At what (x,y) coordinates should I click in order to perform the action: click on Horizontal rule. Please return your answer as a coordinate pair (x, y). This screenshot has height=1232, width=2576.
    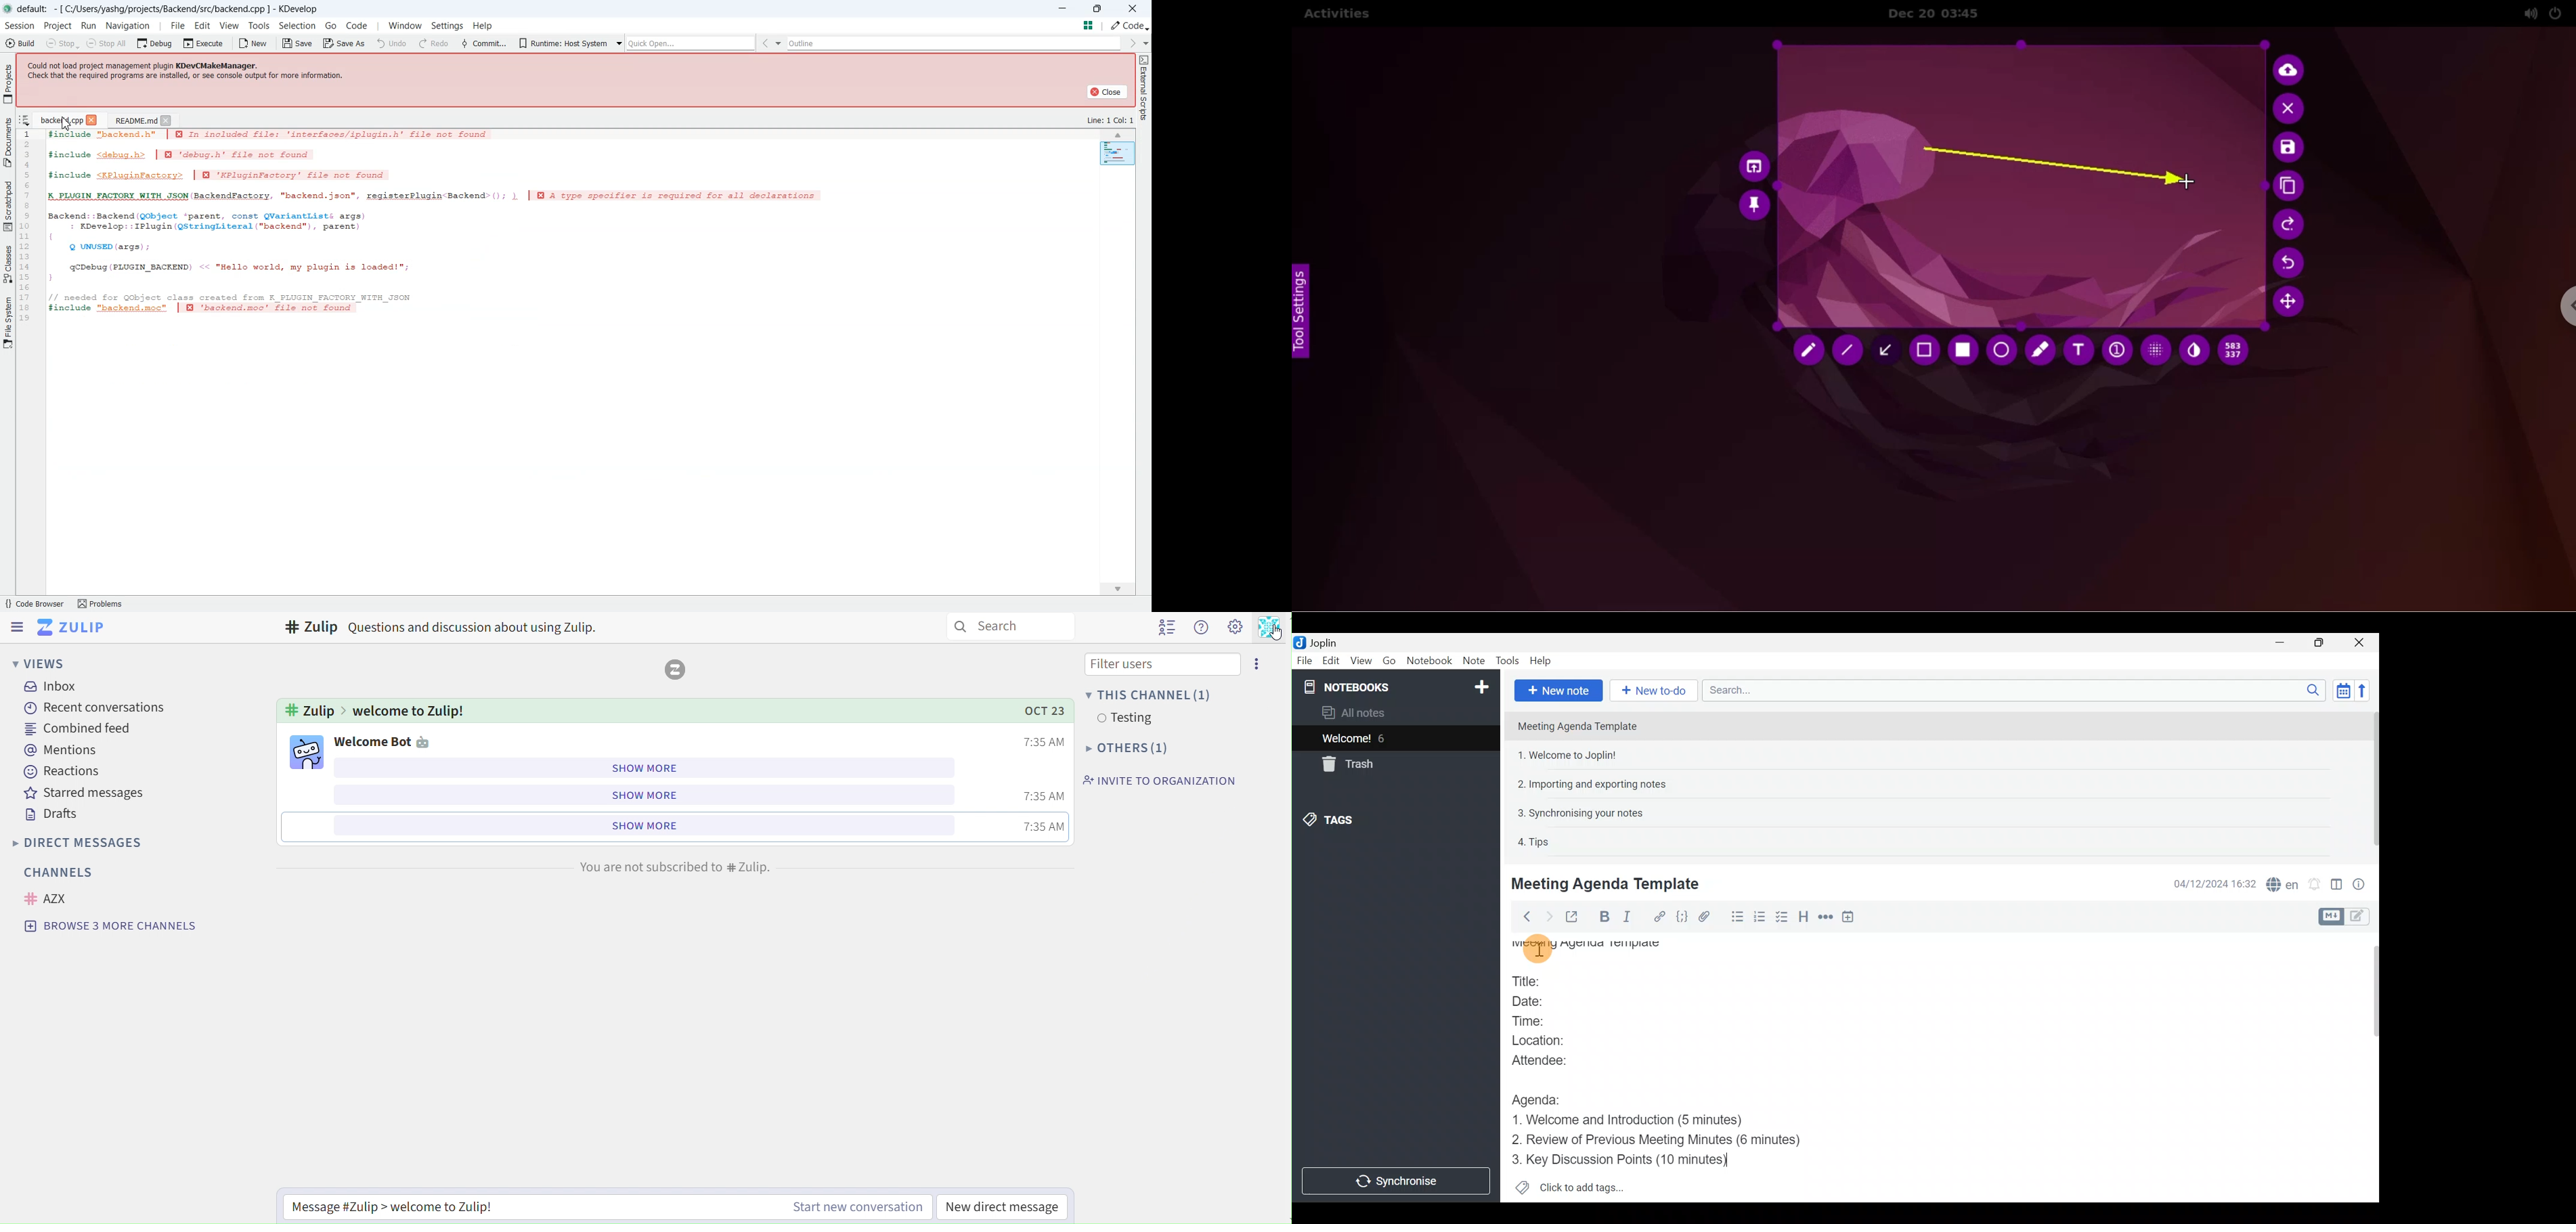
    Looking at the image, I should click on (1827, 919).